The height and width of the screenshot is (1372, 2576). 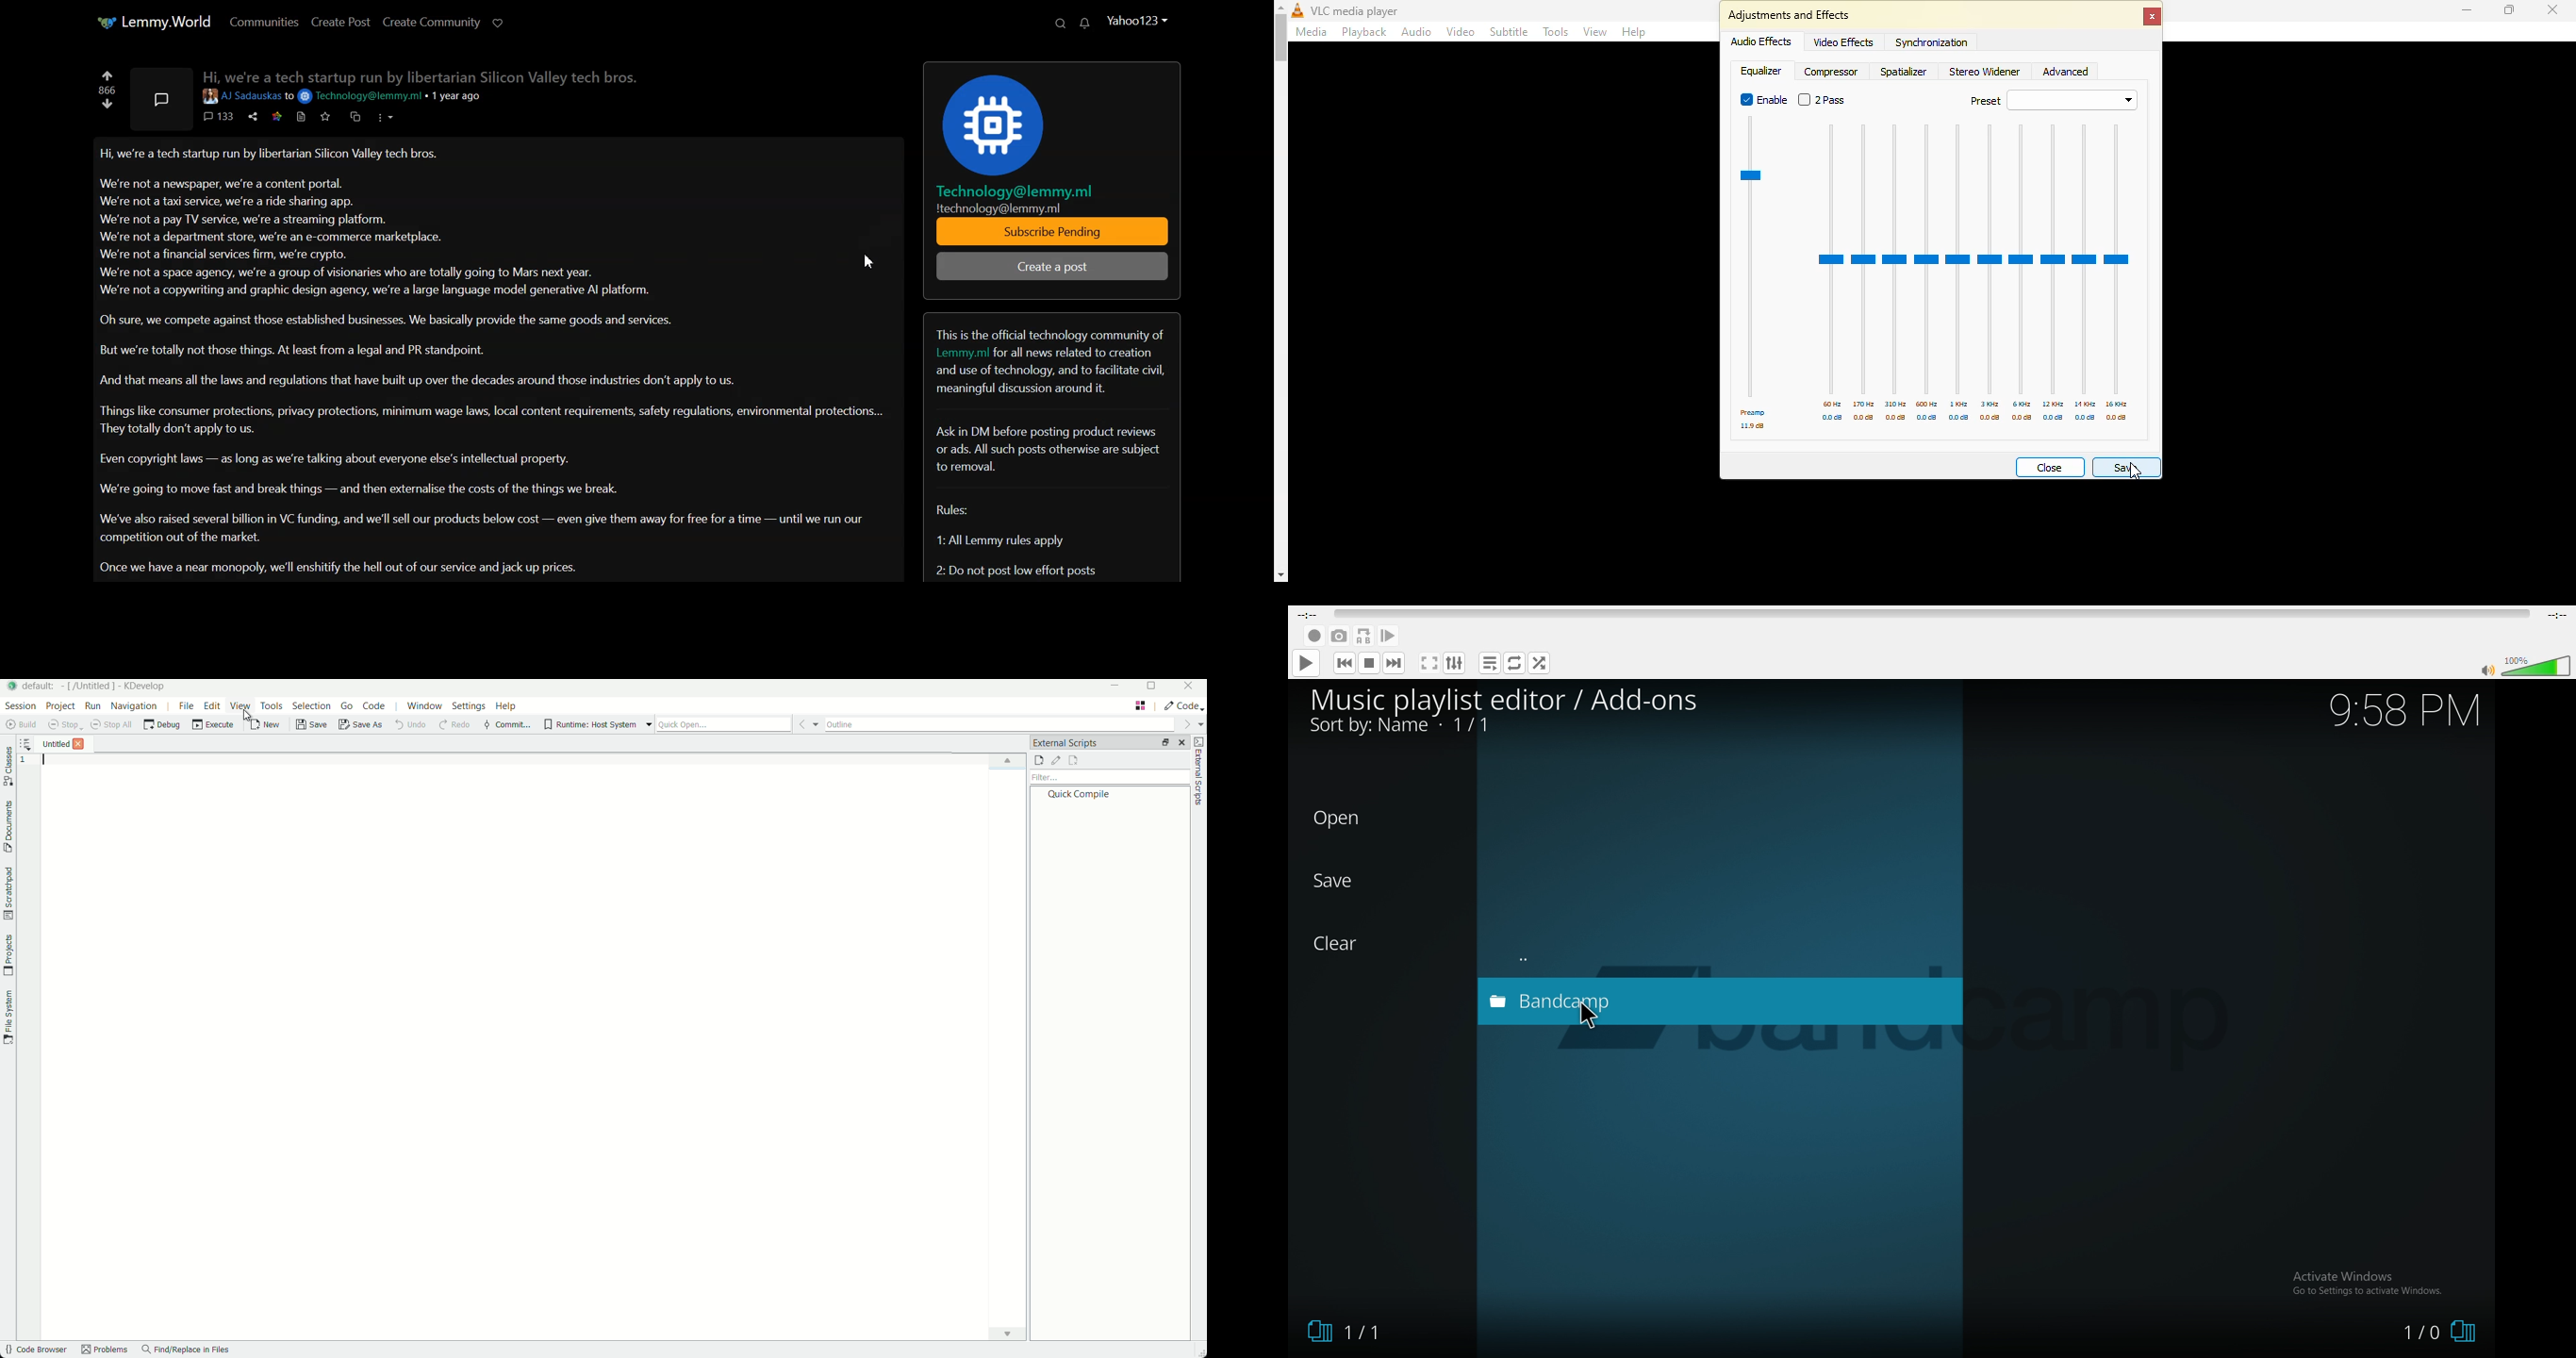 What do you see at coordinates (1306, 664) in the screenshot?
I see `play` at bounding box center [1306, 664].